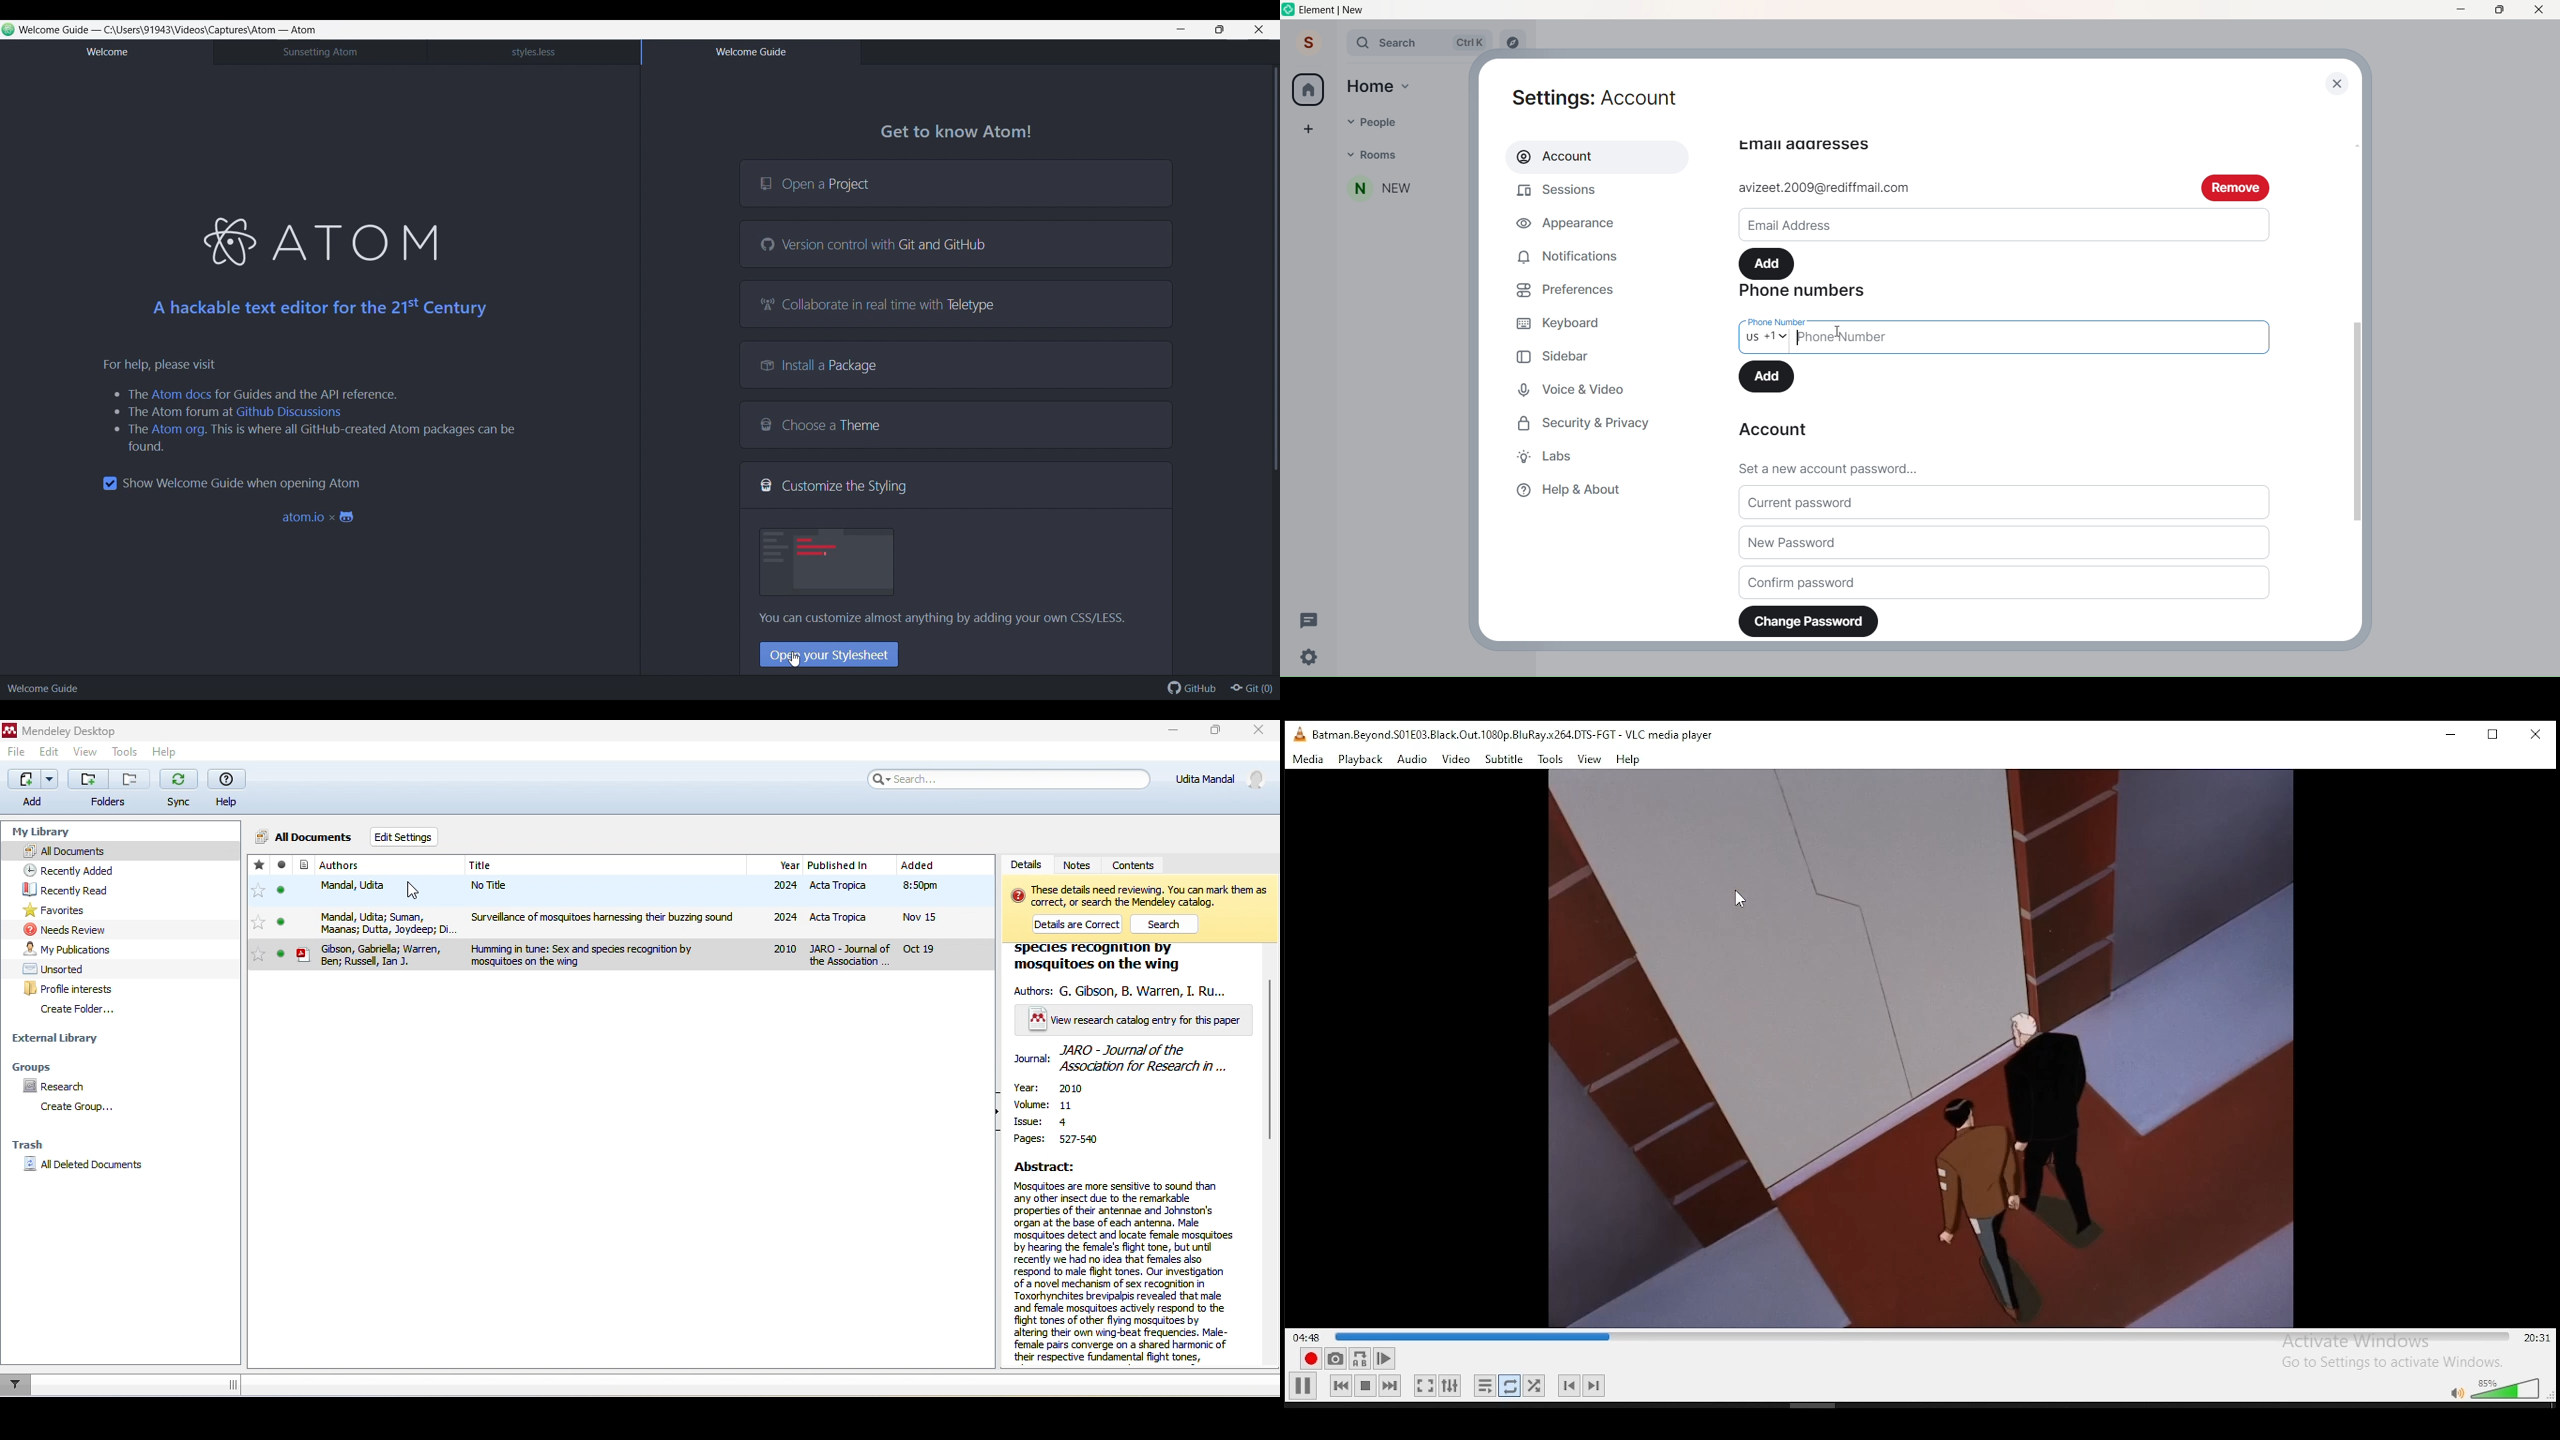  Describe the element at coordinates (290, 413) in the screenshot. I see `Github Discussions` at that location.